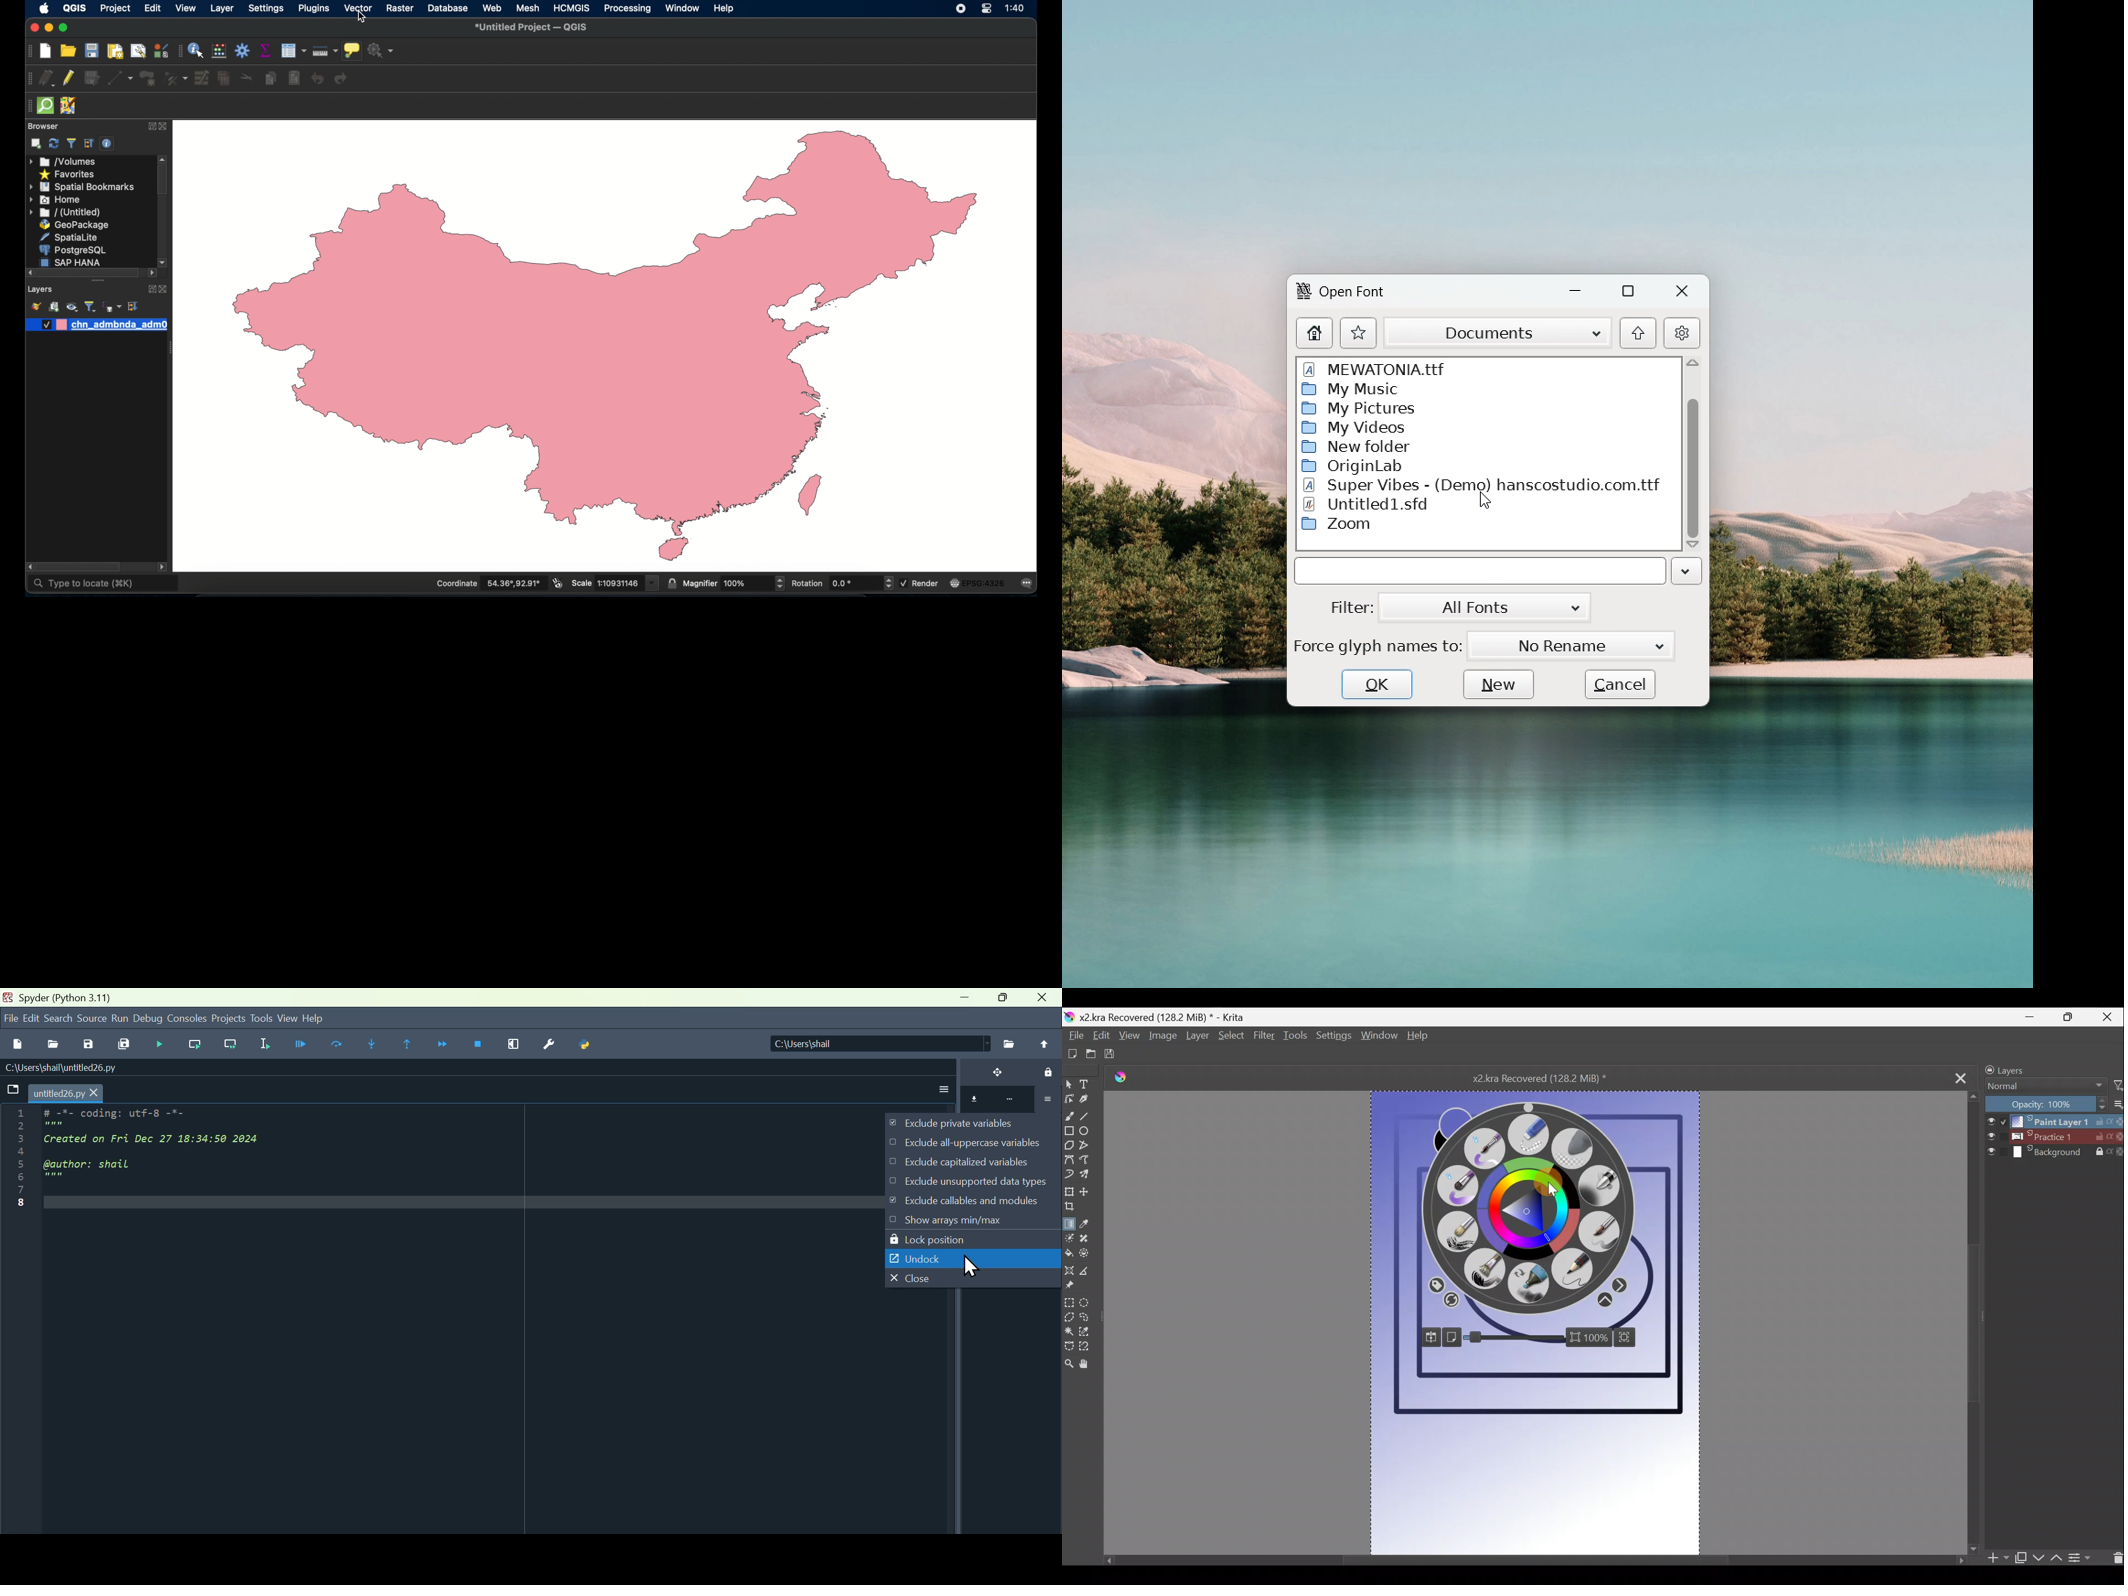 The image size is (2128, 1596). What do you see at coordinates (2021, 1560) in the screenshot?
I see `Duplicate layer/mask` at bounding box center [2021, 1560].